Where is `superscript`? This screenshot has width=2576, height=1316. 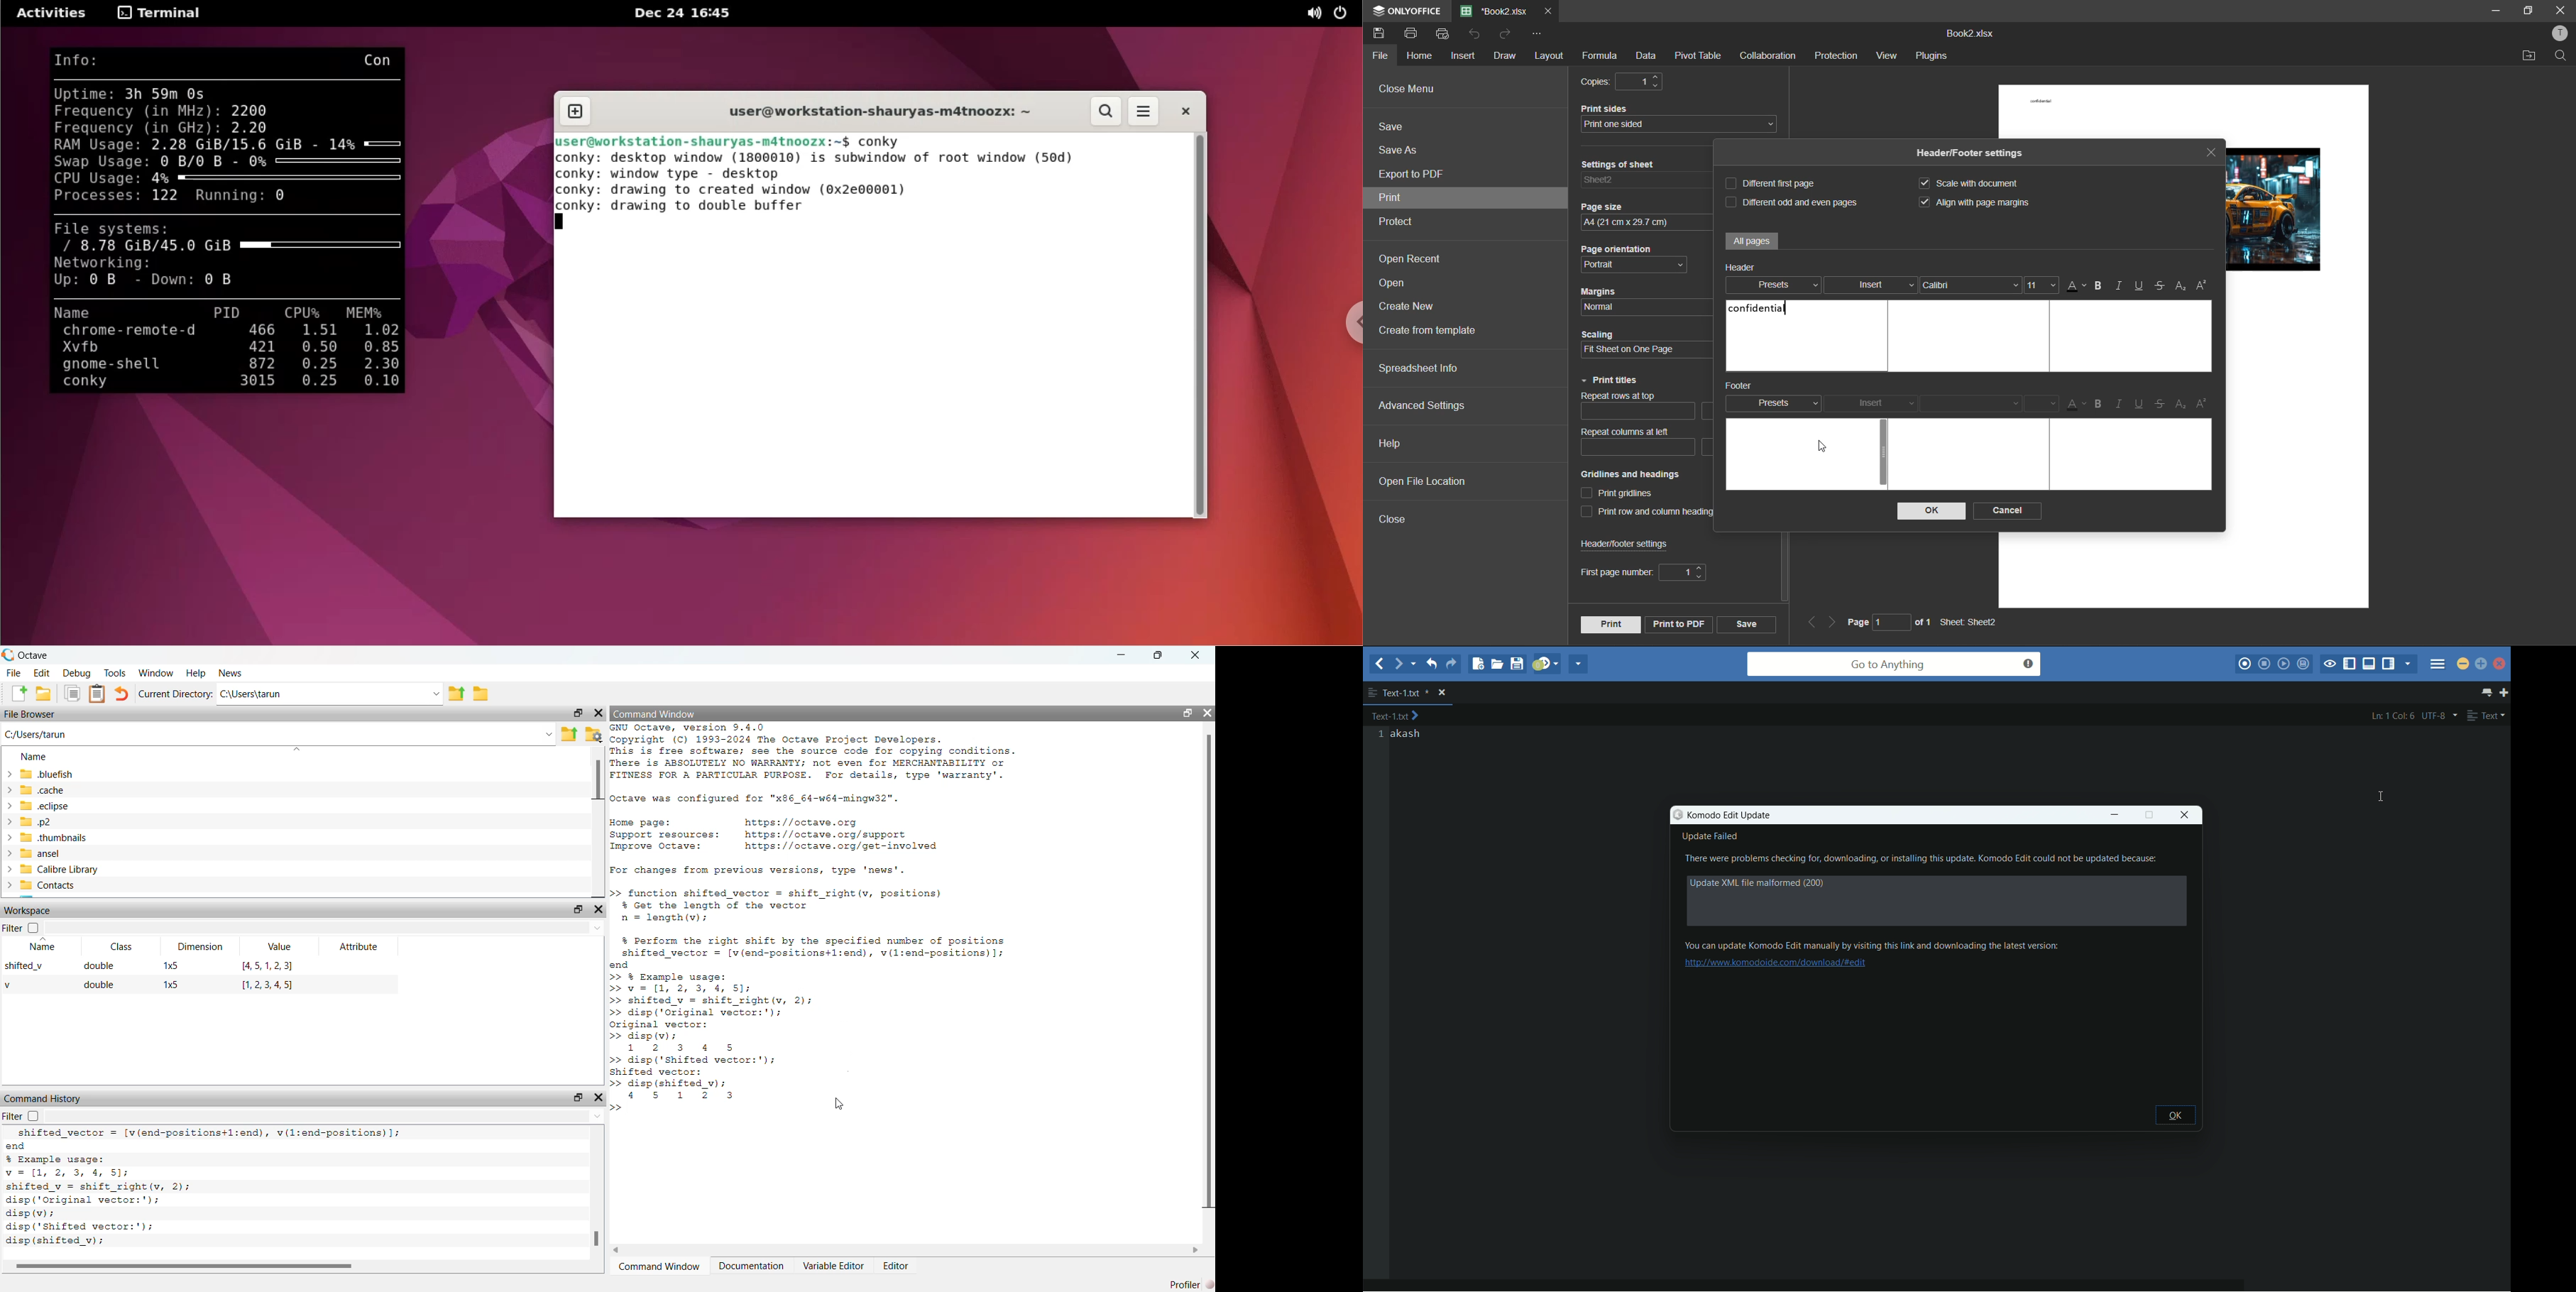 superscript is located at coordinates (2202, 286).